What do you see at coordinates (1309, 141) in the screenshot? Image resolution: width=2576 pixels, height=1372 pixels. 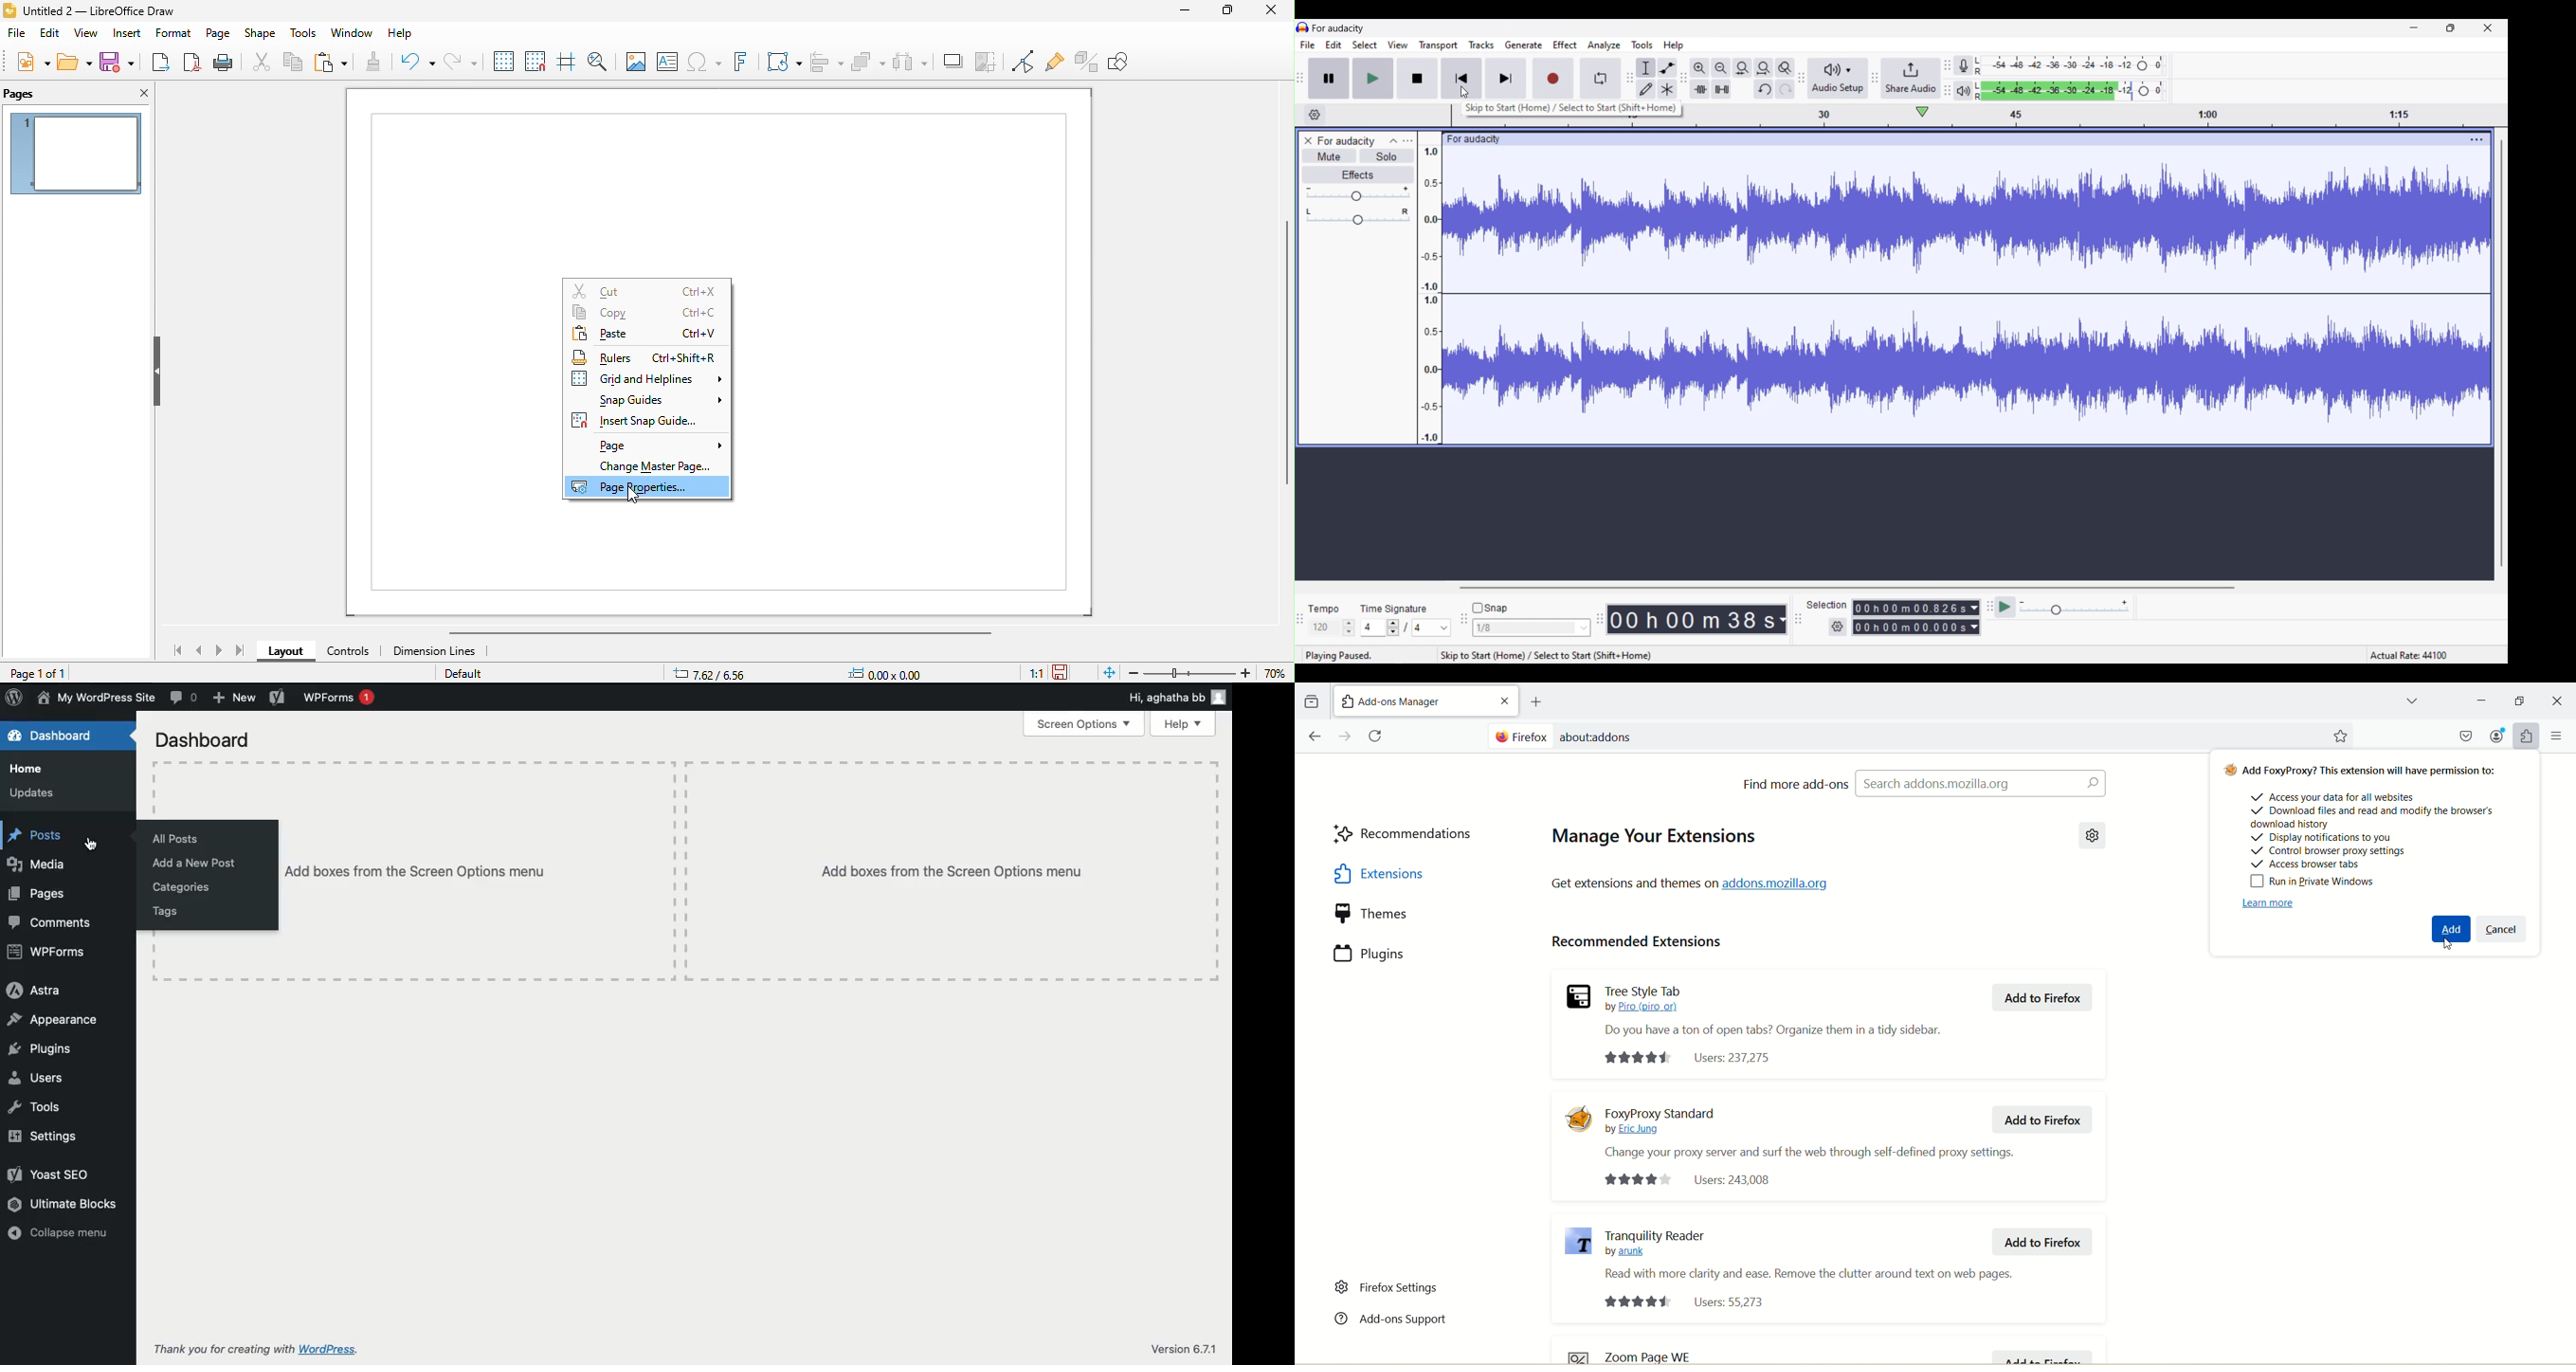 I see `Close track` at bounding box center [1309, 141].